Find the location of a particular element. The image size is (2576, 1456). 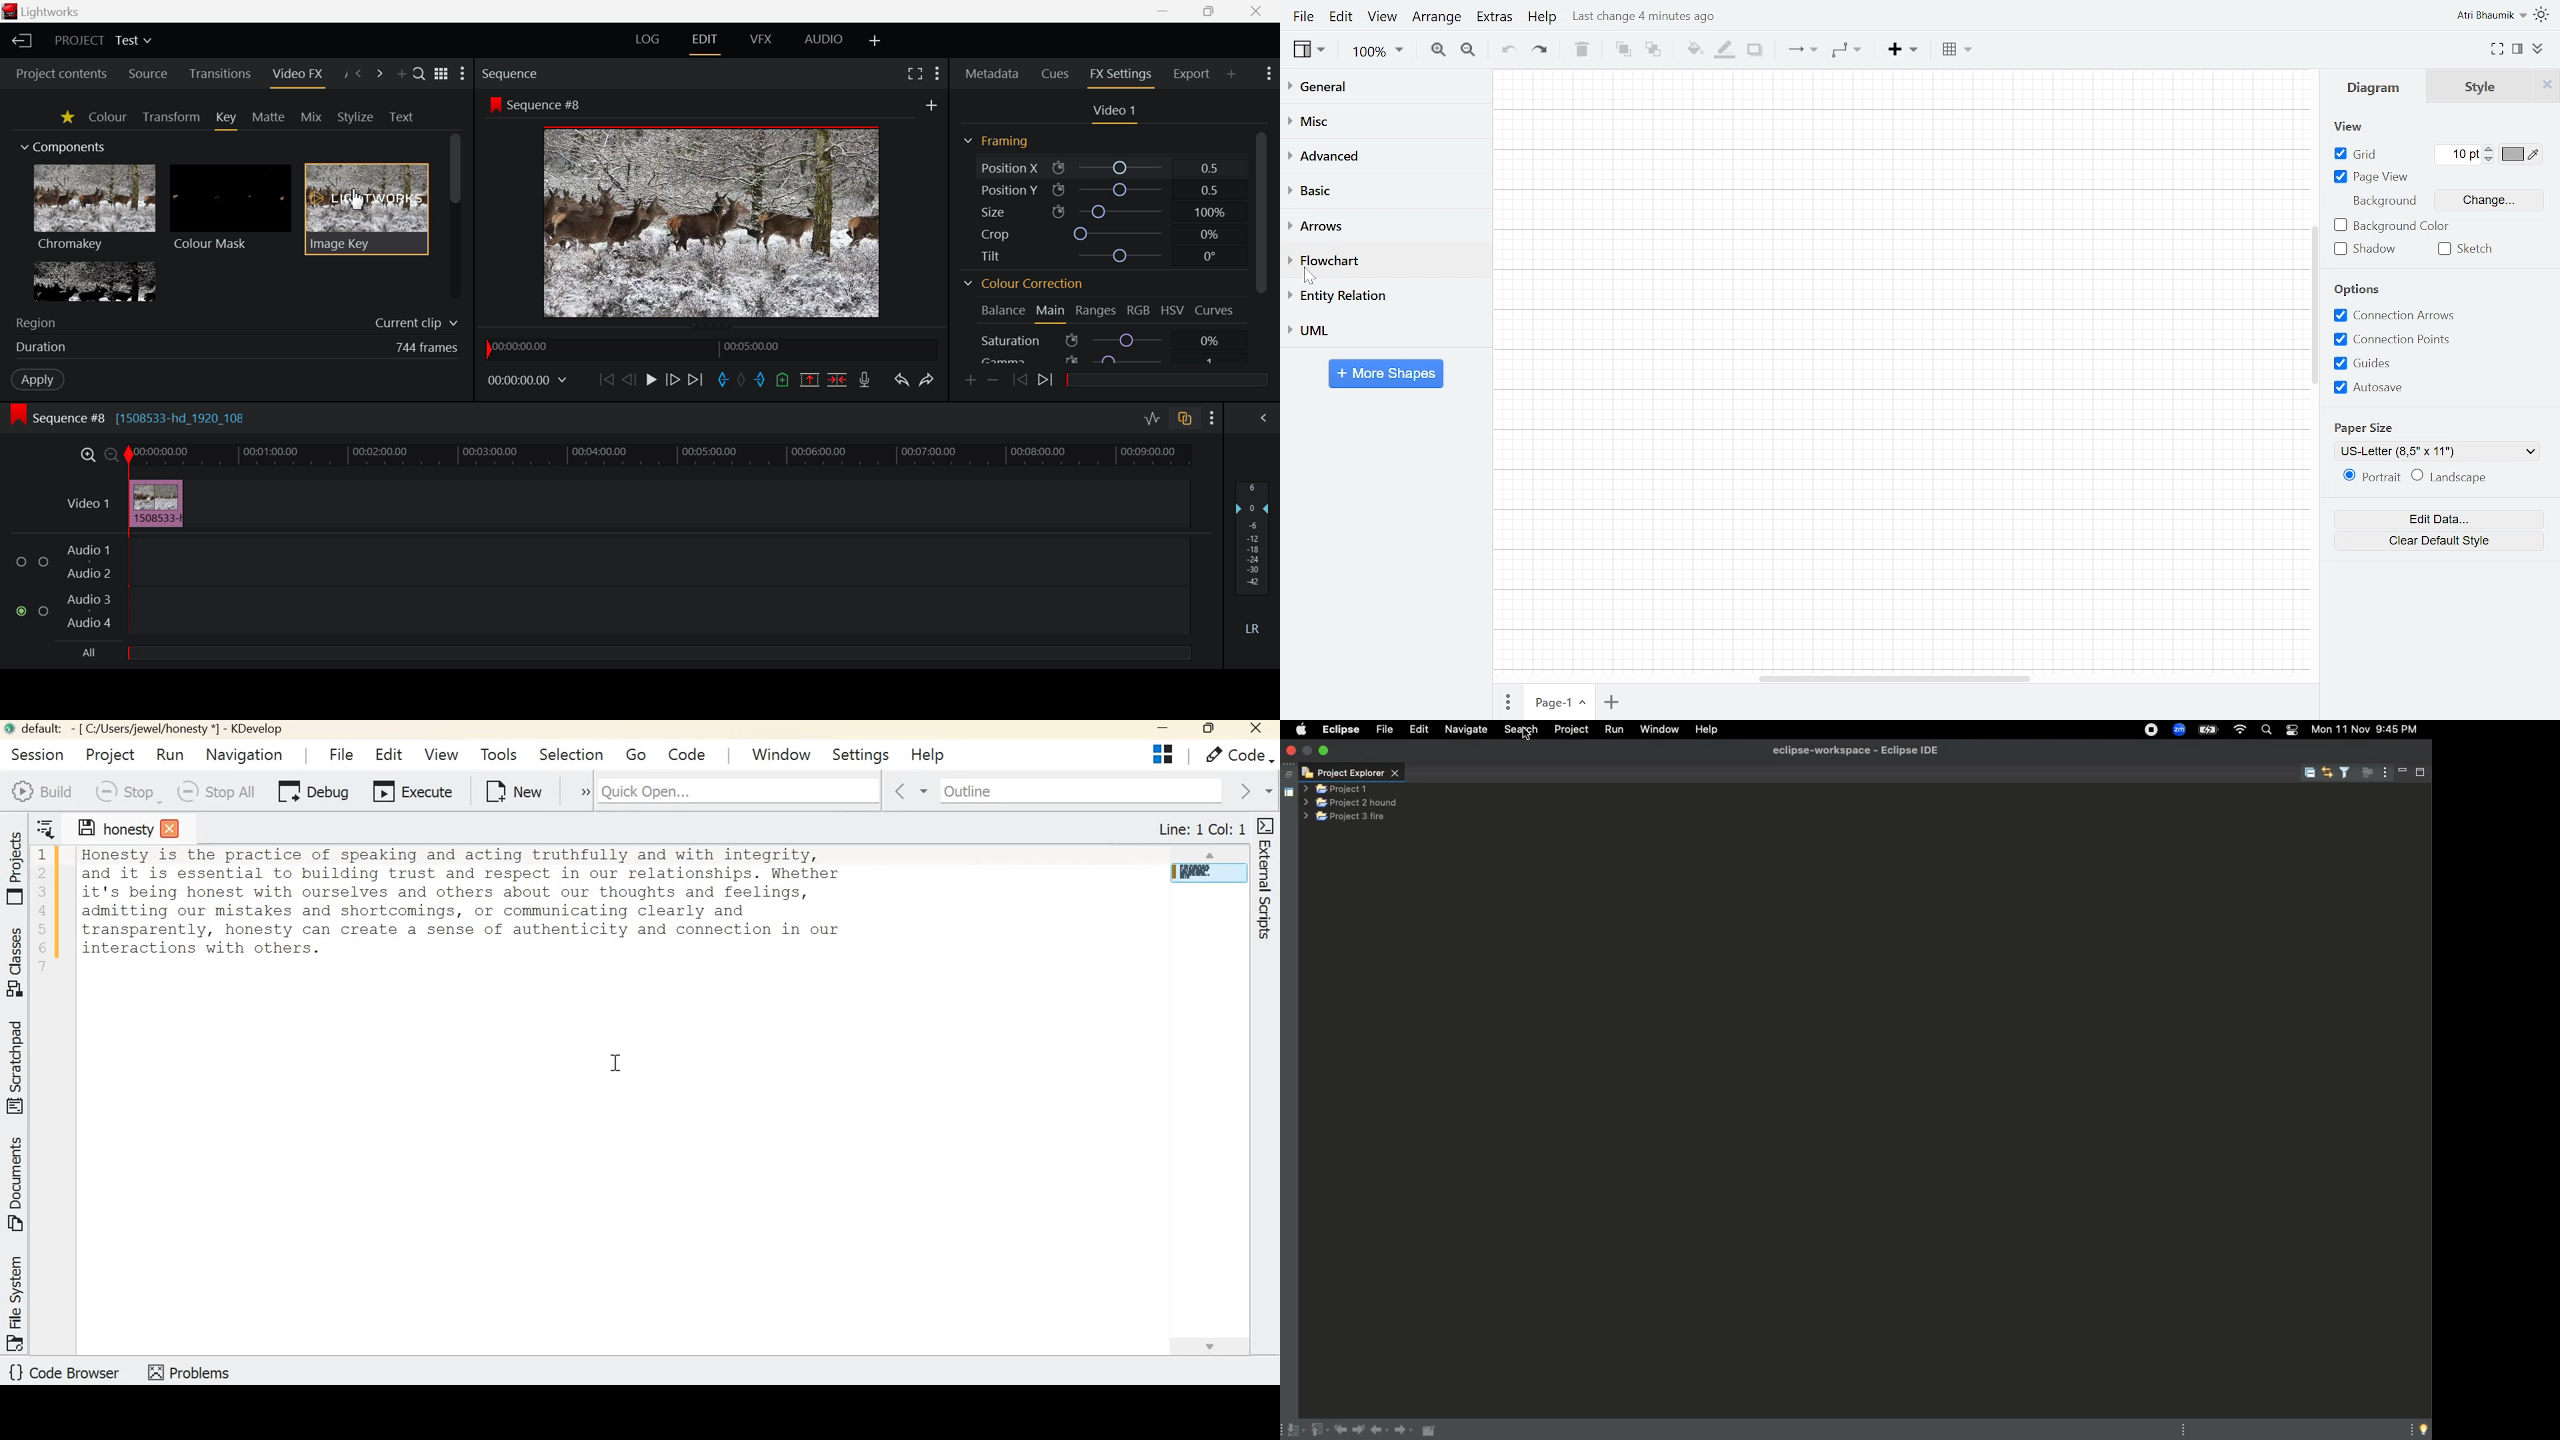

Undo is located at coordinates (903, 379).